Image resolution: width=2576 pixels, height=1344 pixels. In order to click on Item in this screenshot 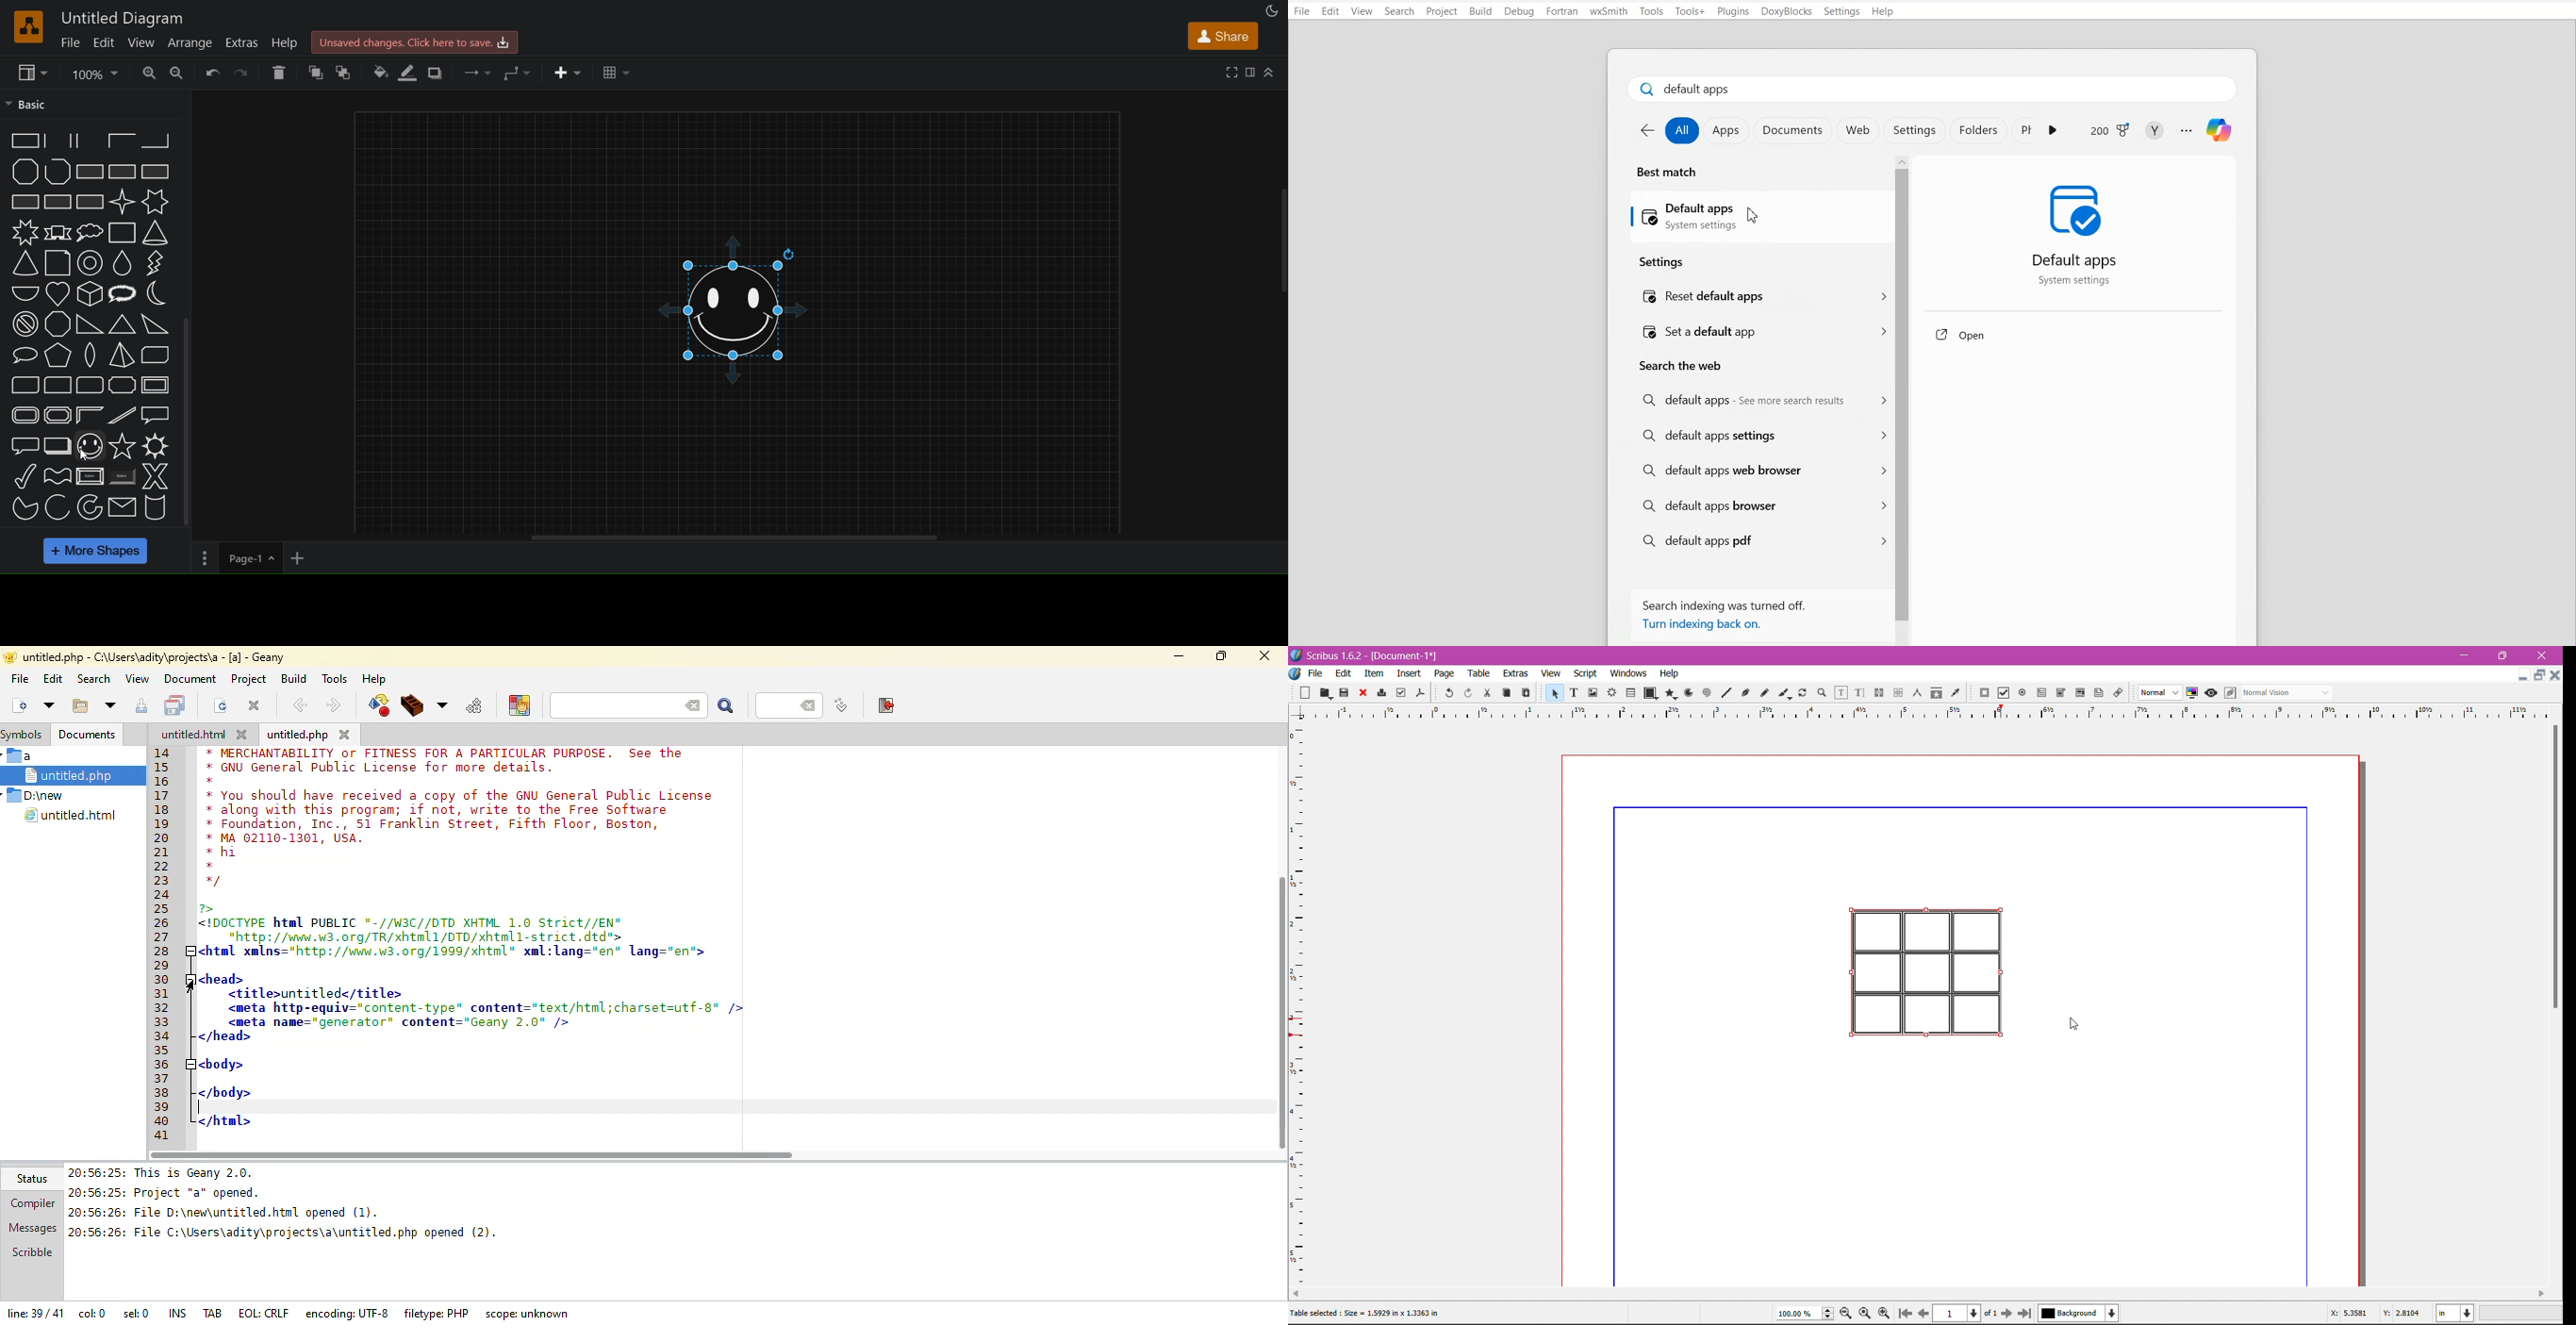, I will do `click(1374, 673)`.